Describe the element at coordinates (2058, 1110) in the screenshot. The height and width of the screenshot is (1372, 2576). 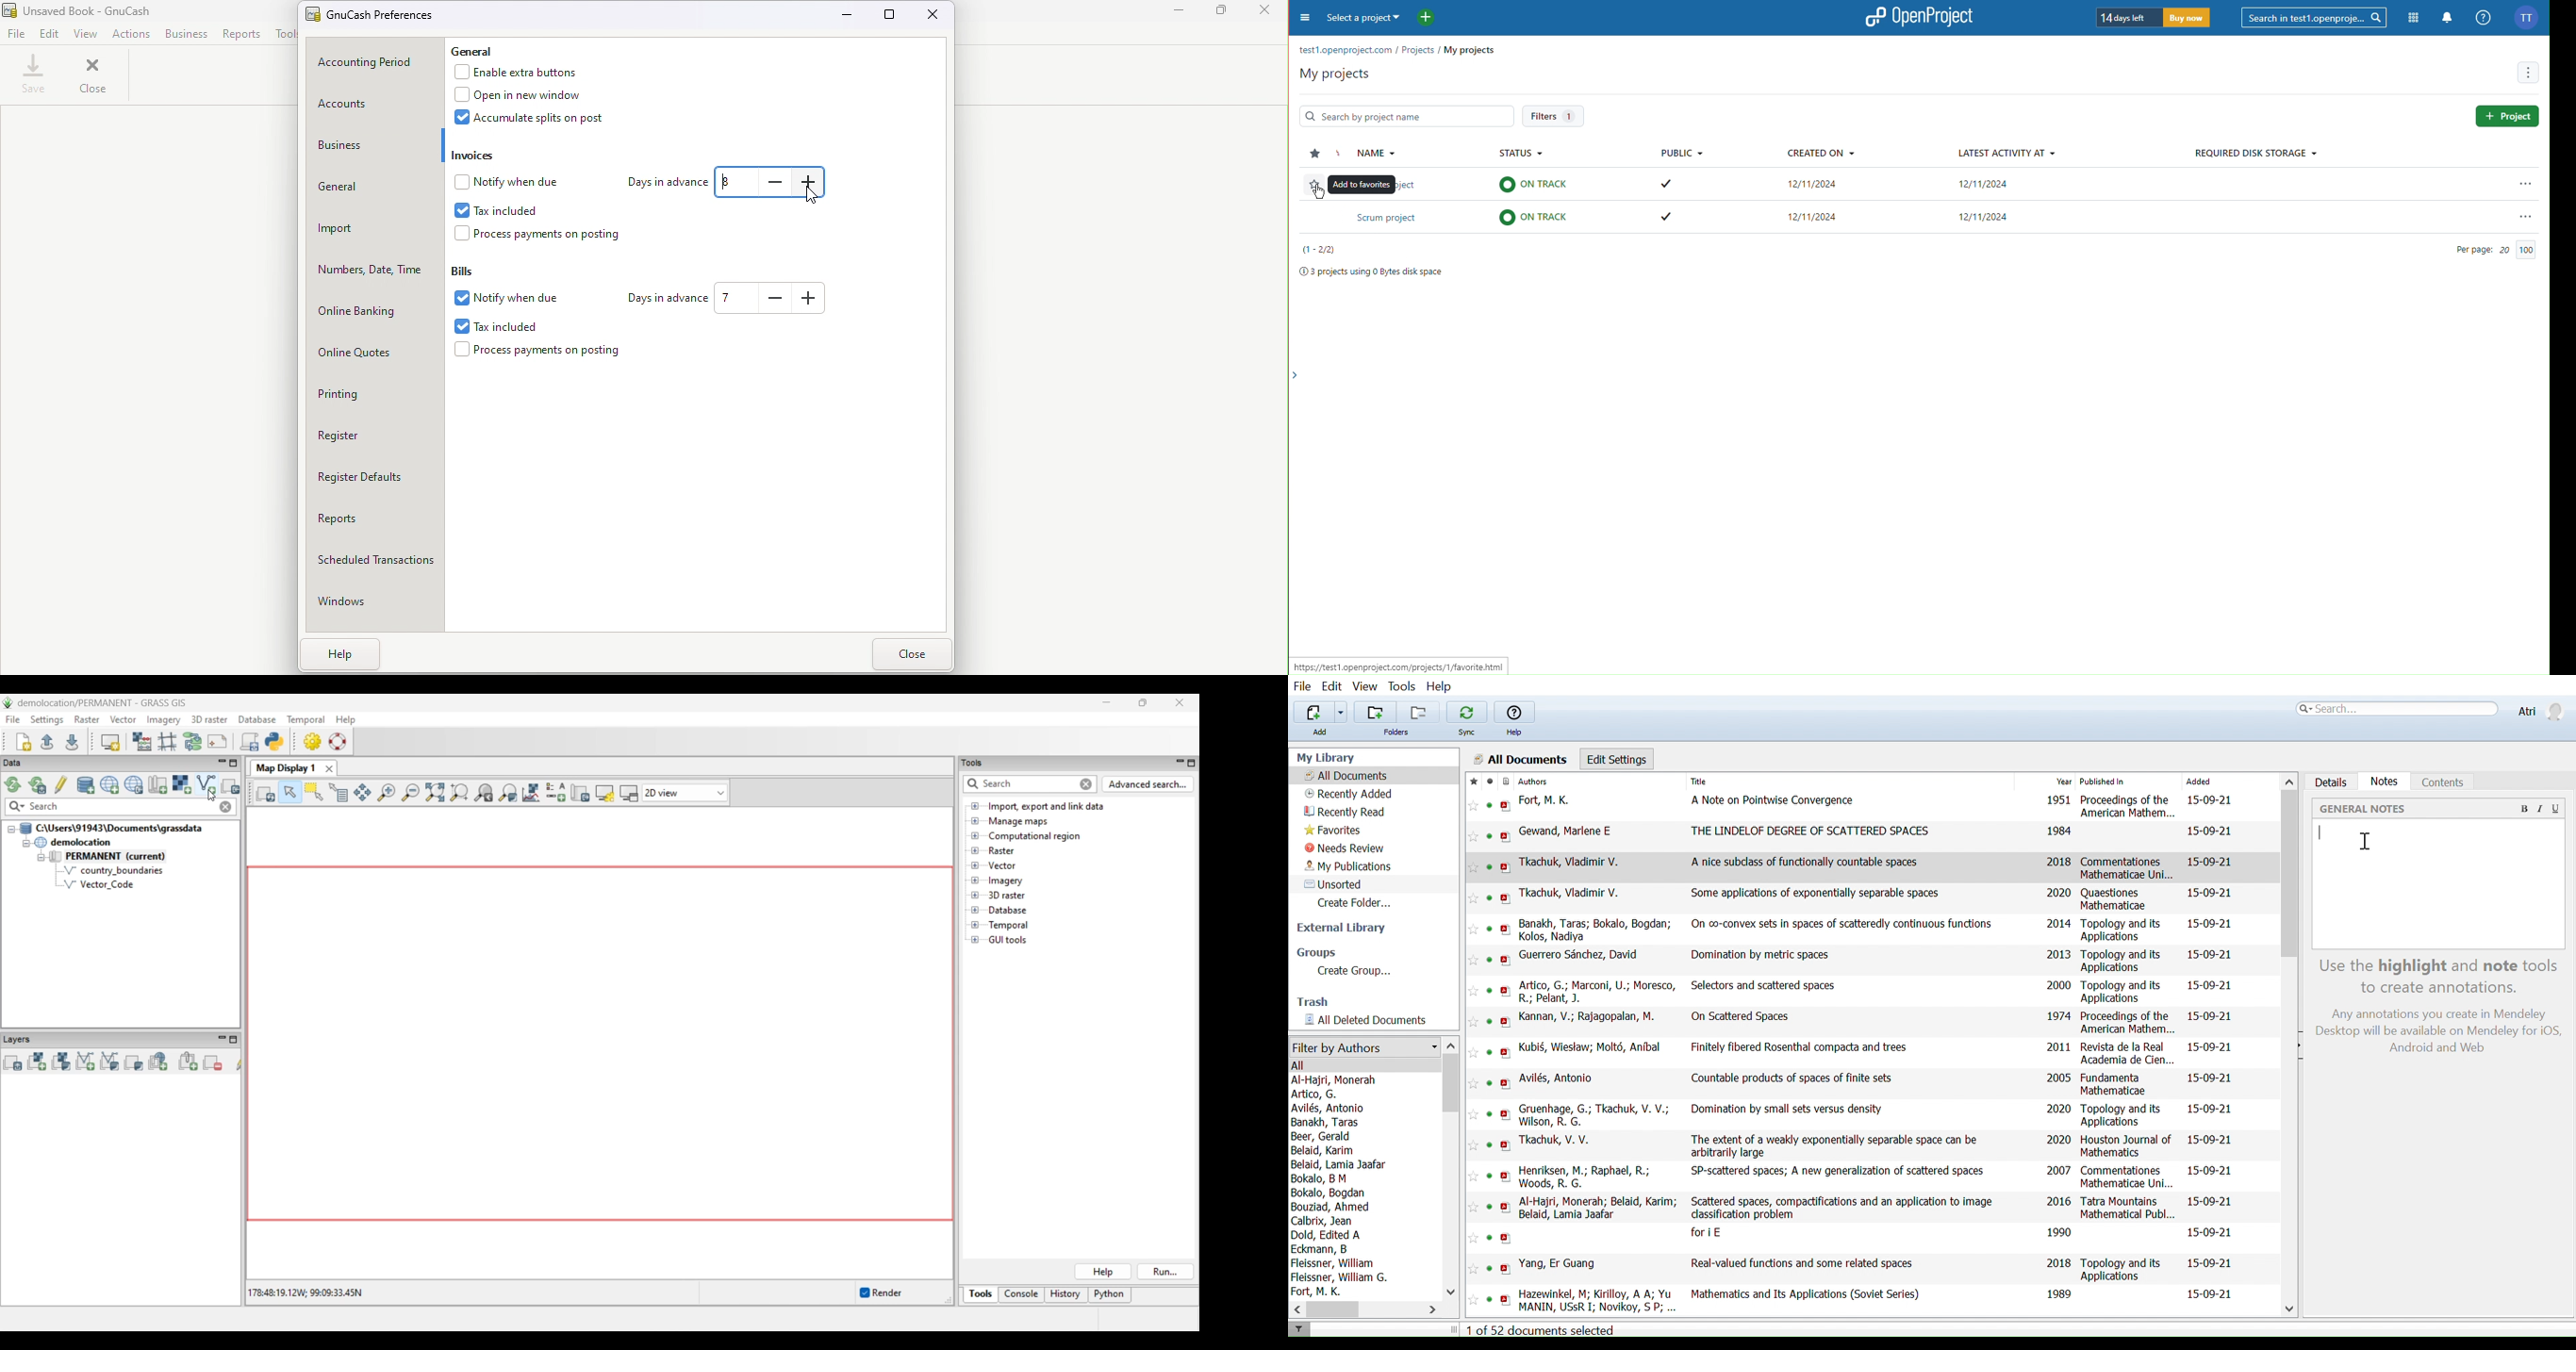
I see `2020` at that location.